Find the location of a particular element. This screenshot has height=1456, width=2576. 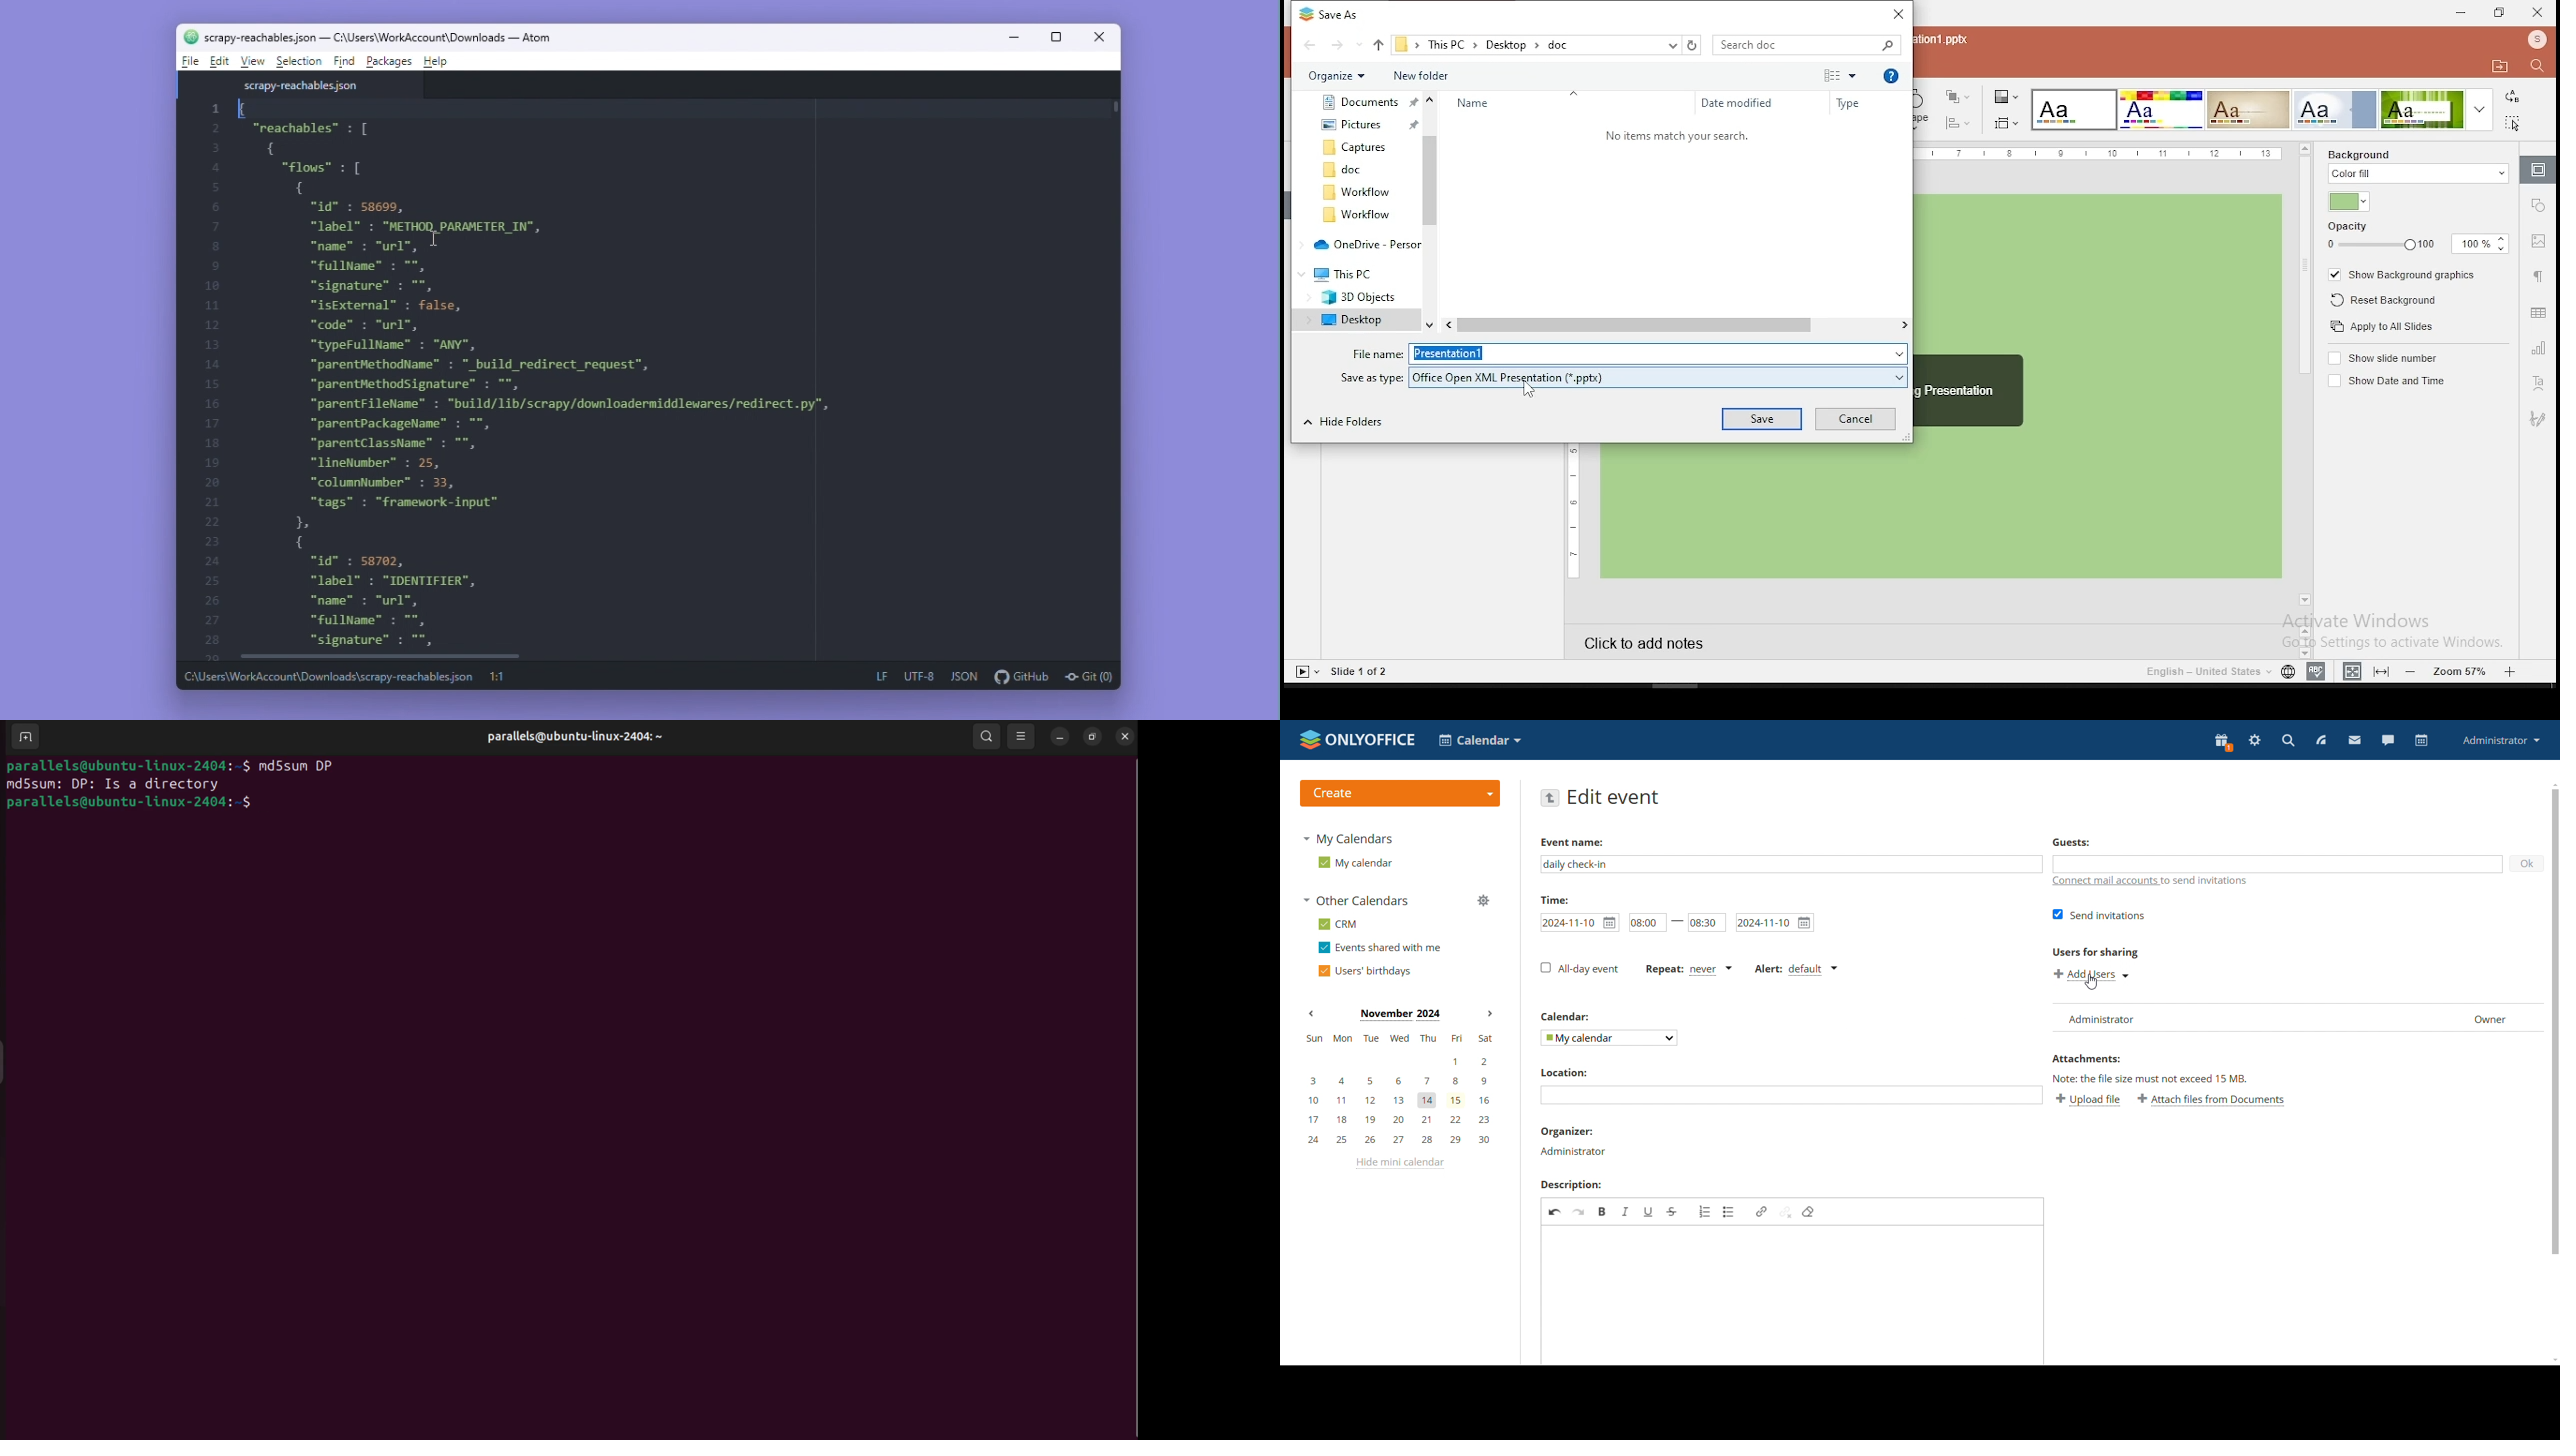

search is located at coordinates (987, 738).